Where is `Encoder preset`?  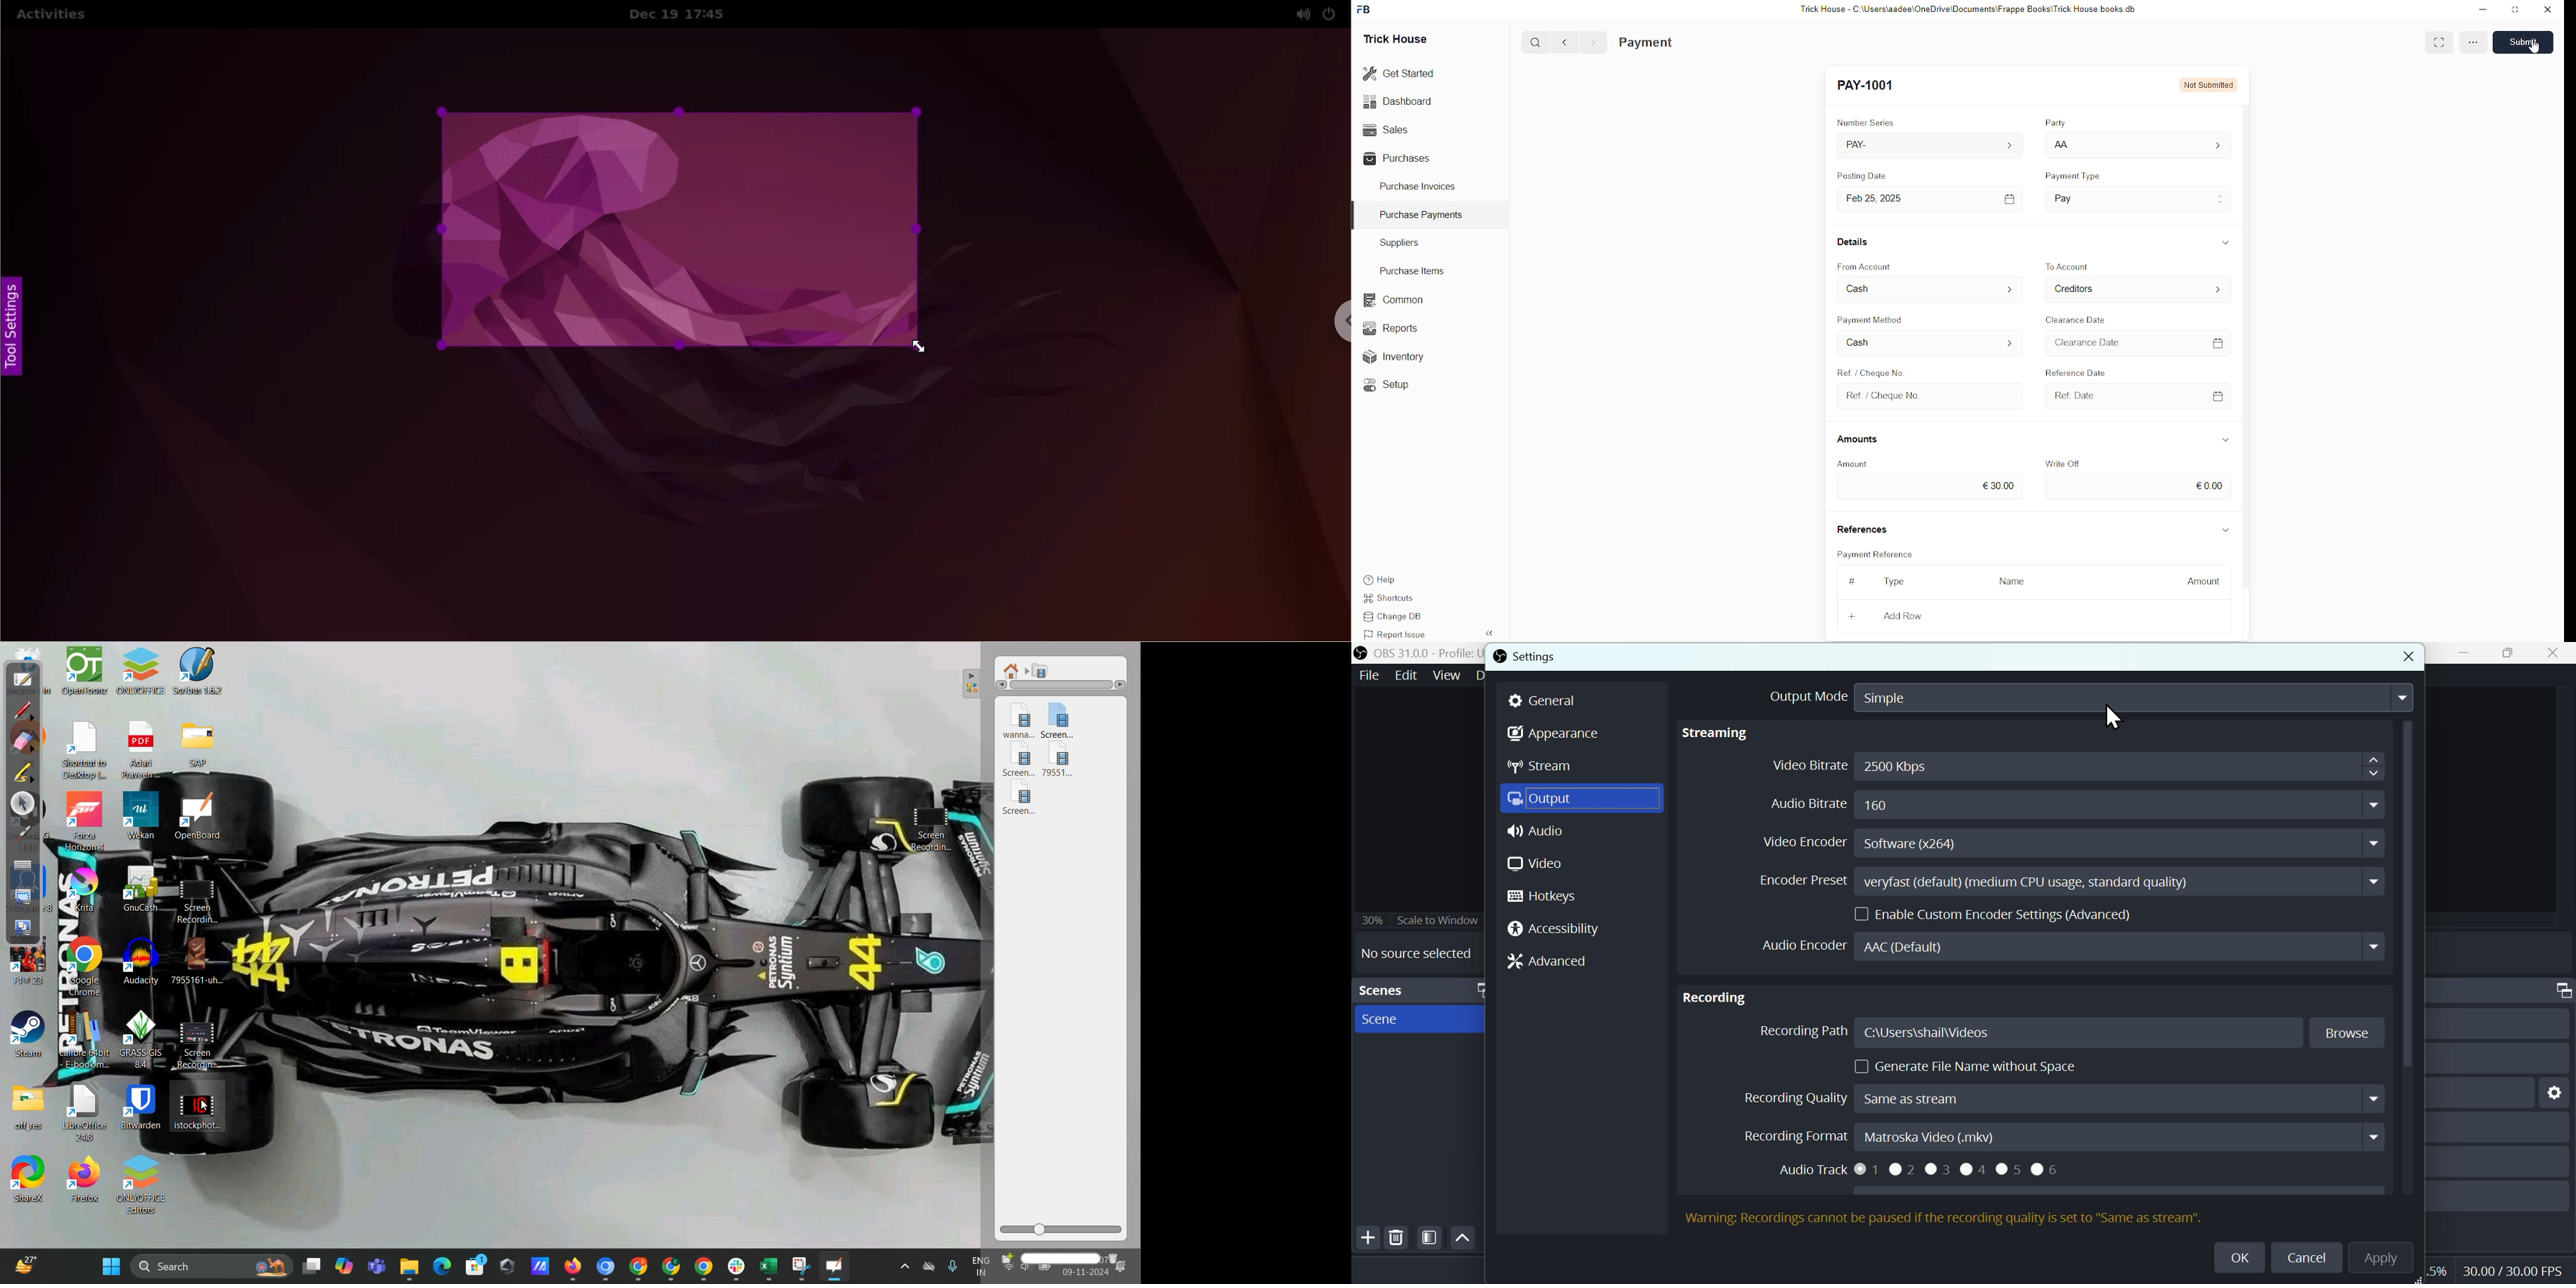
Encoder preset is located at coordinates (2059, 881).